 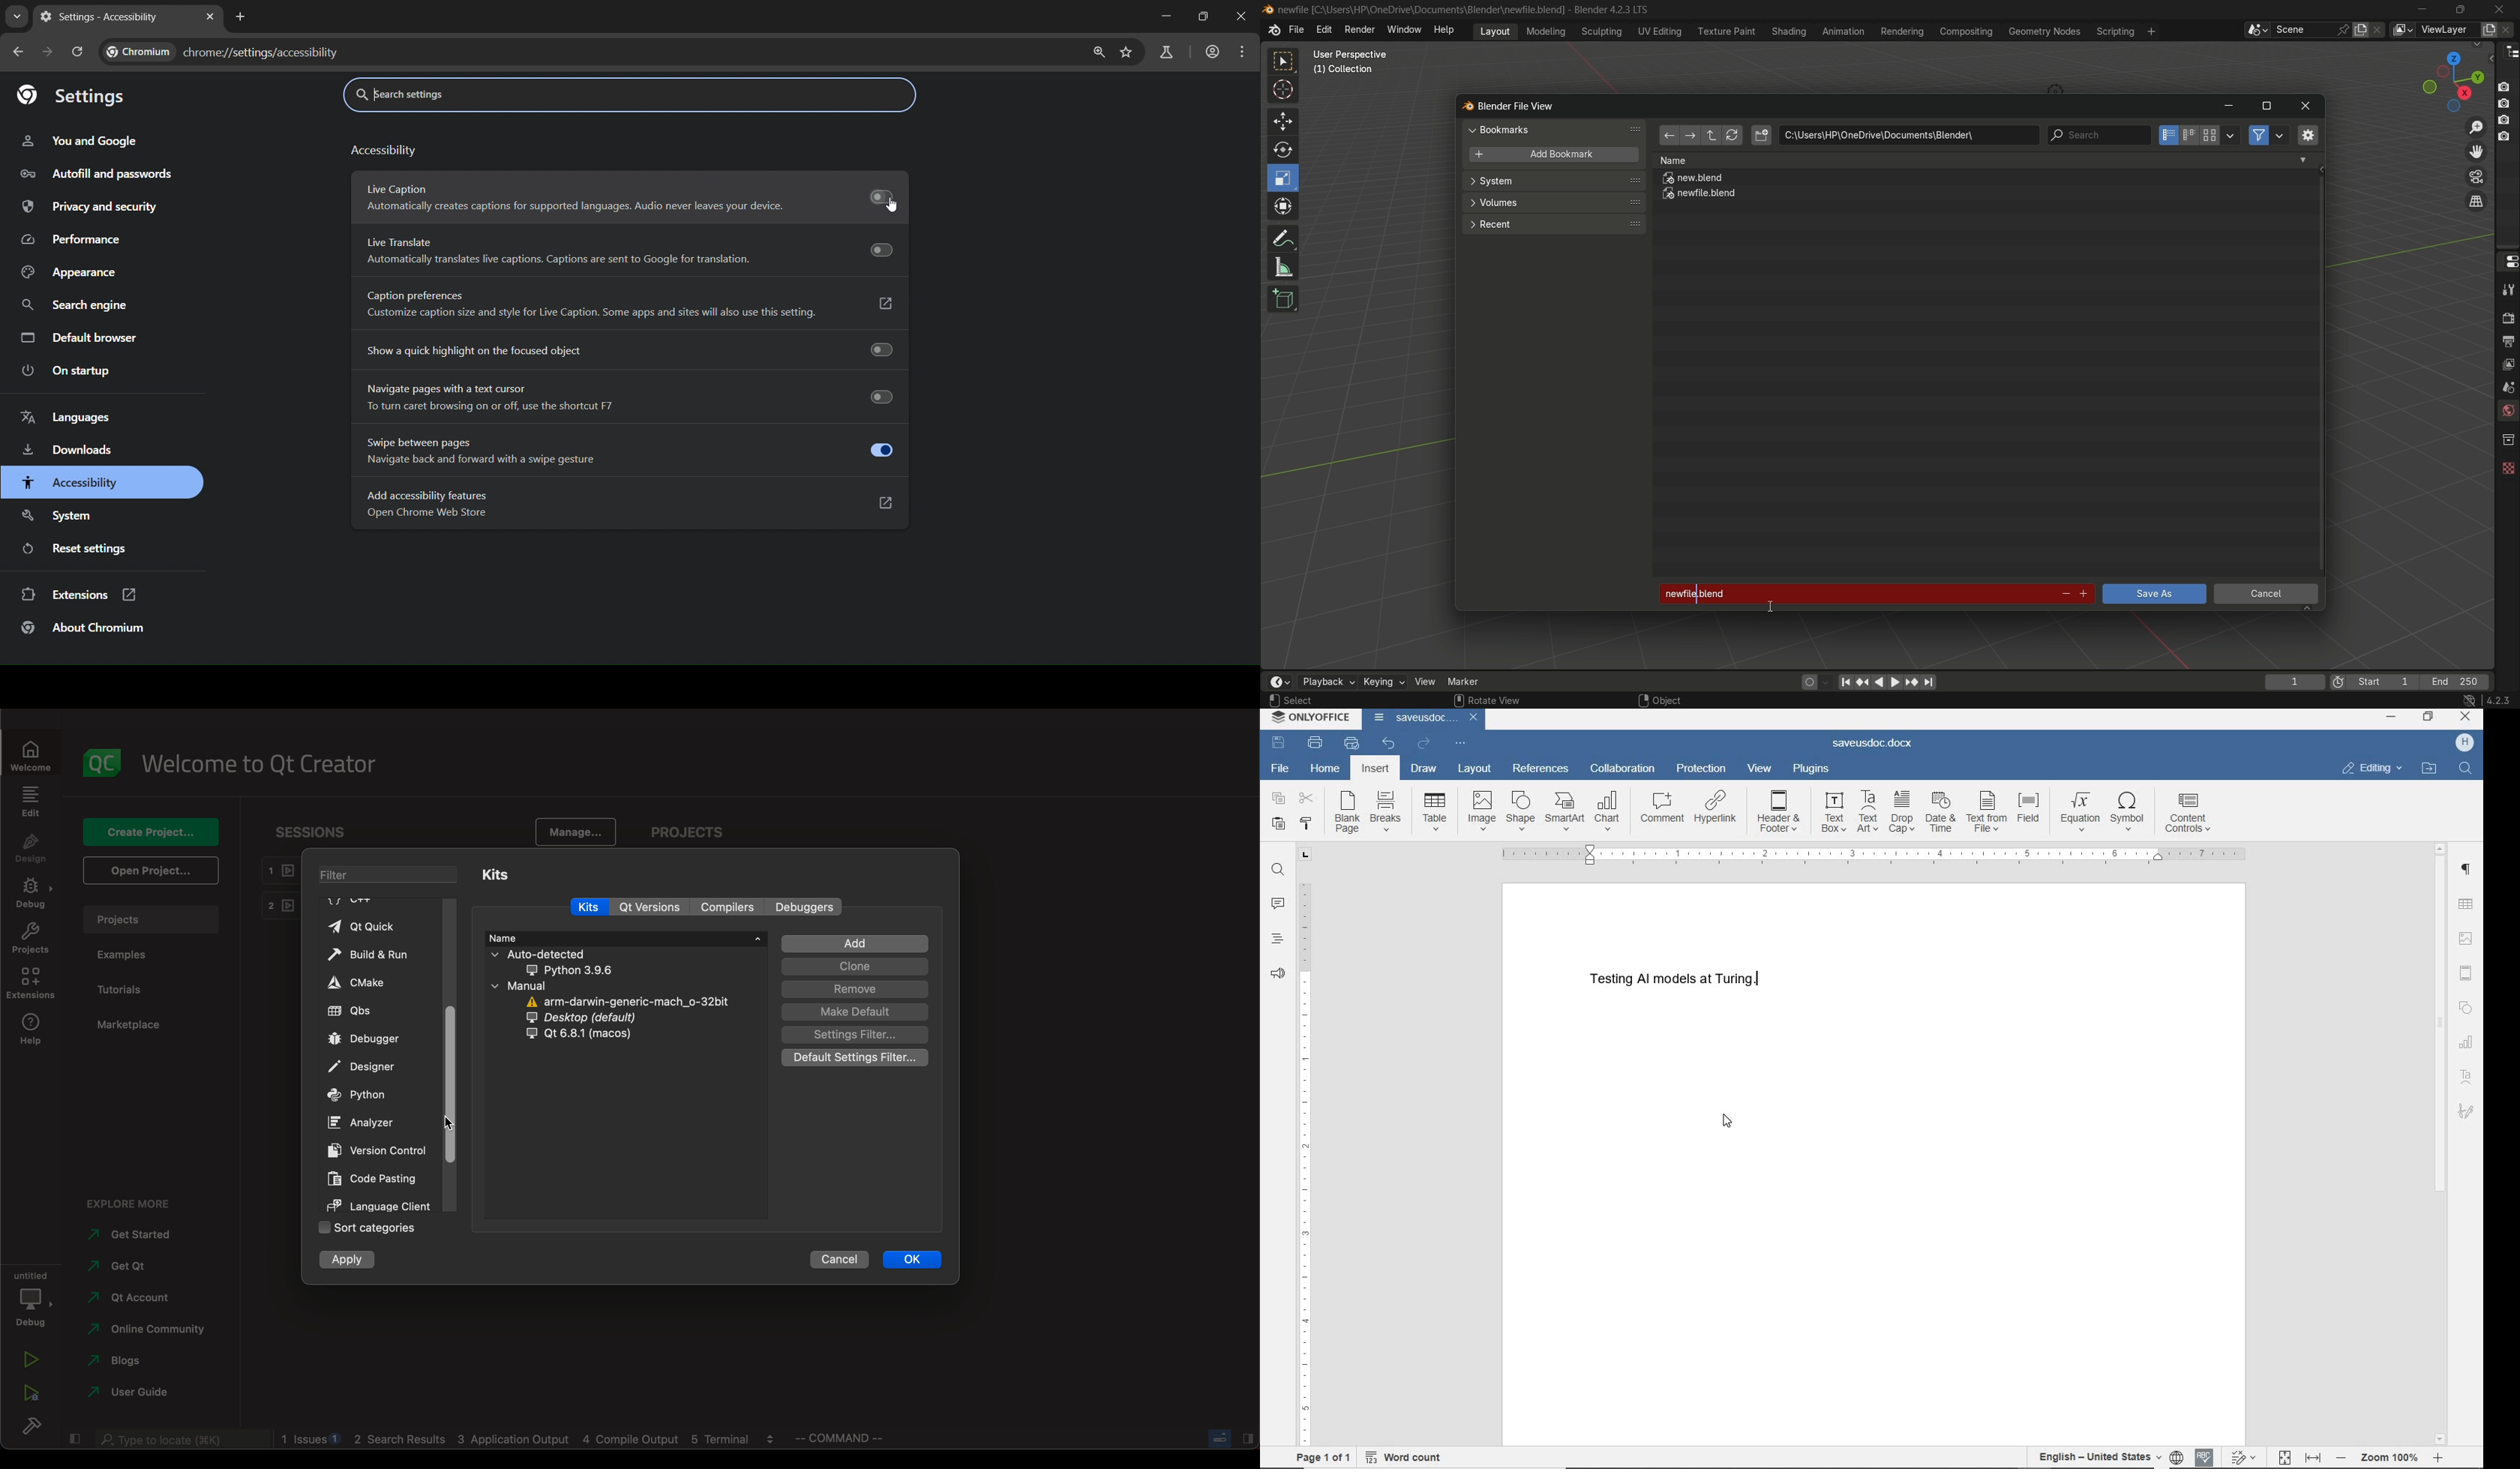 I want to click on date & time, so click(x=1942, y=814).